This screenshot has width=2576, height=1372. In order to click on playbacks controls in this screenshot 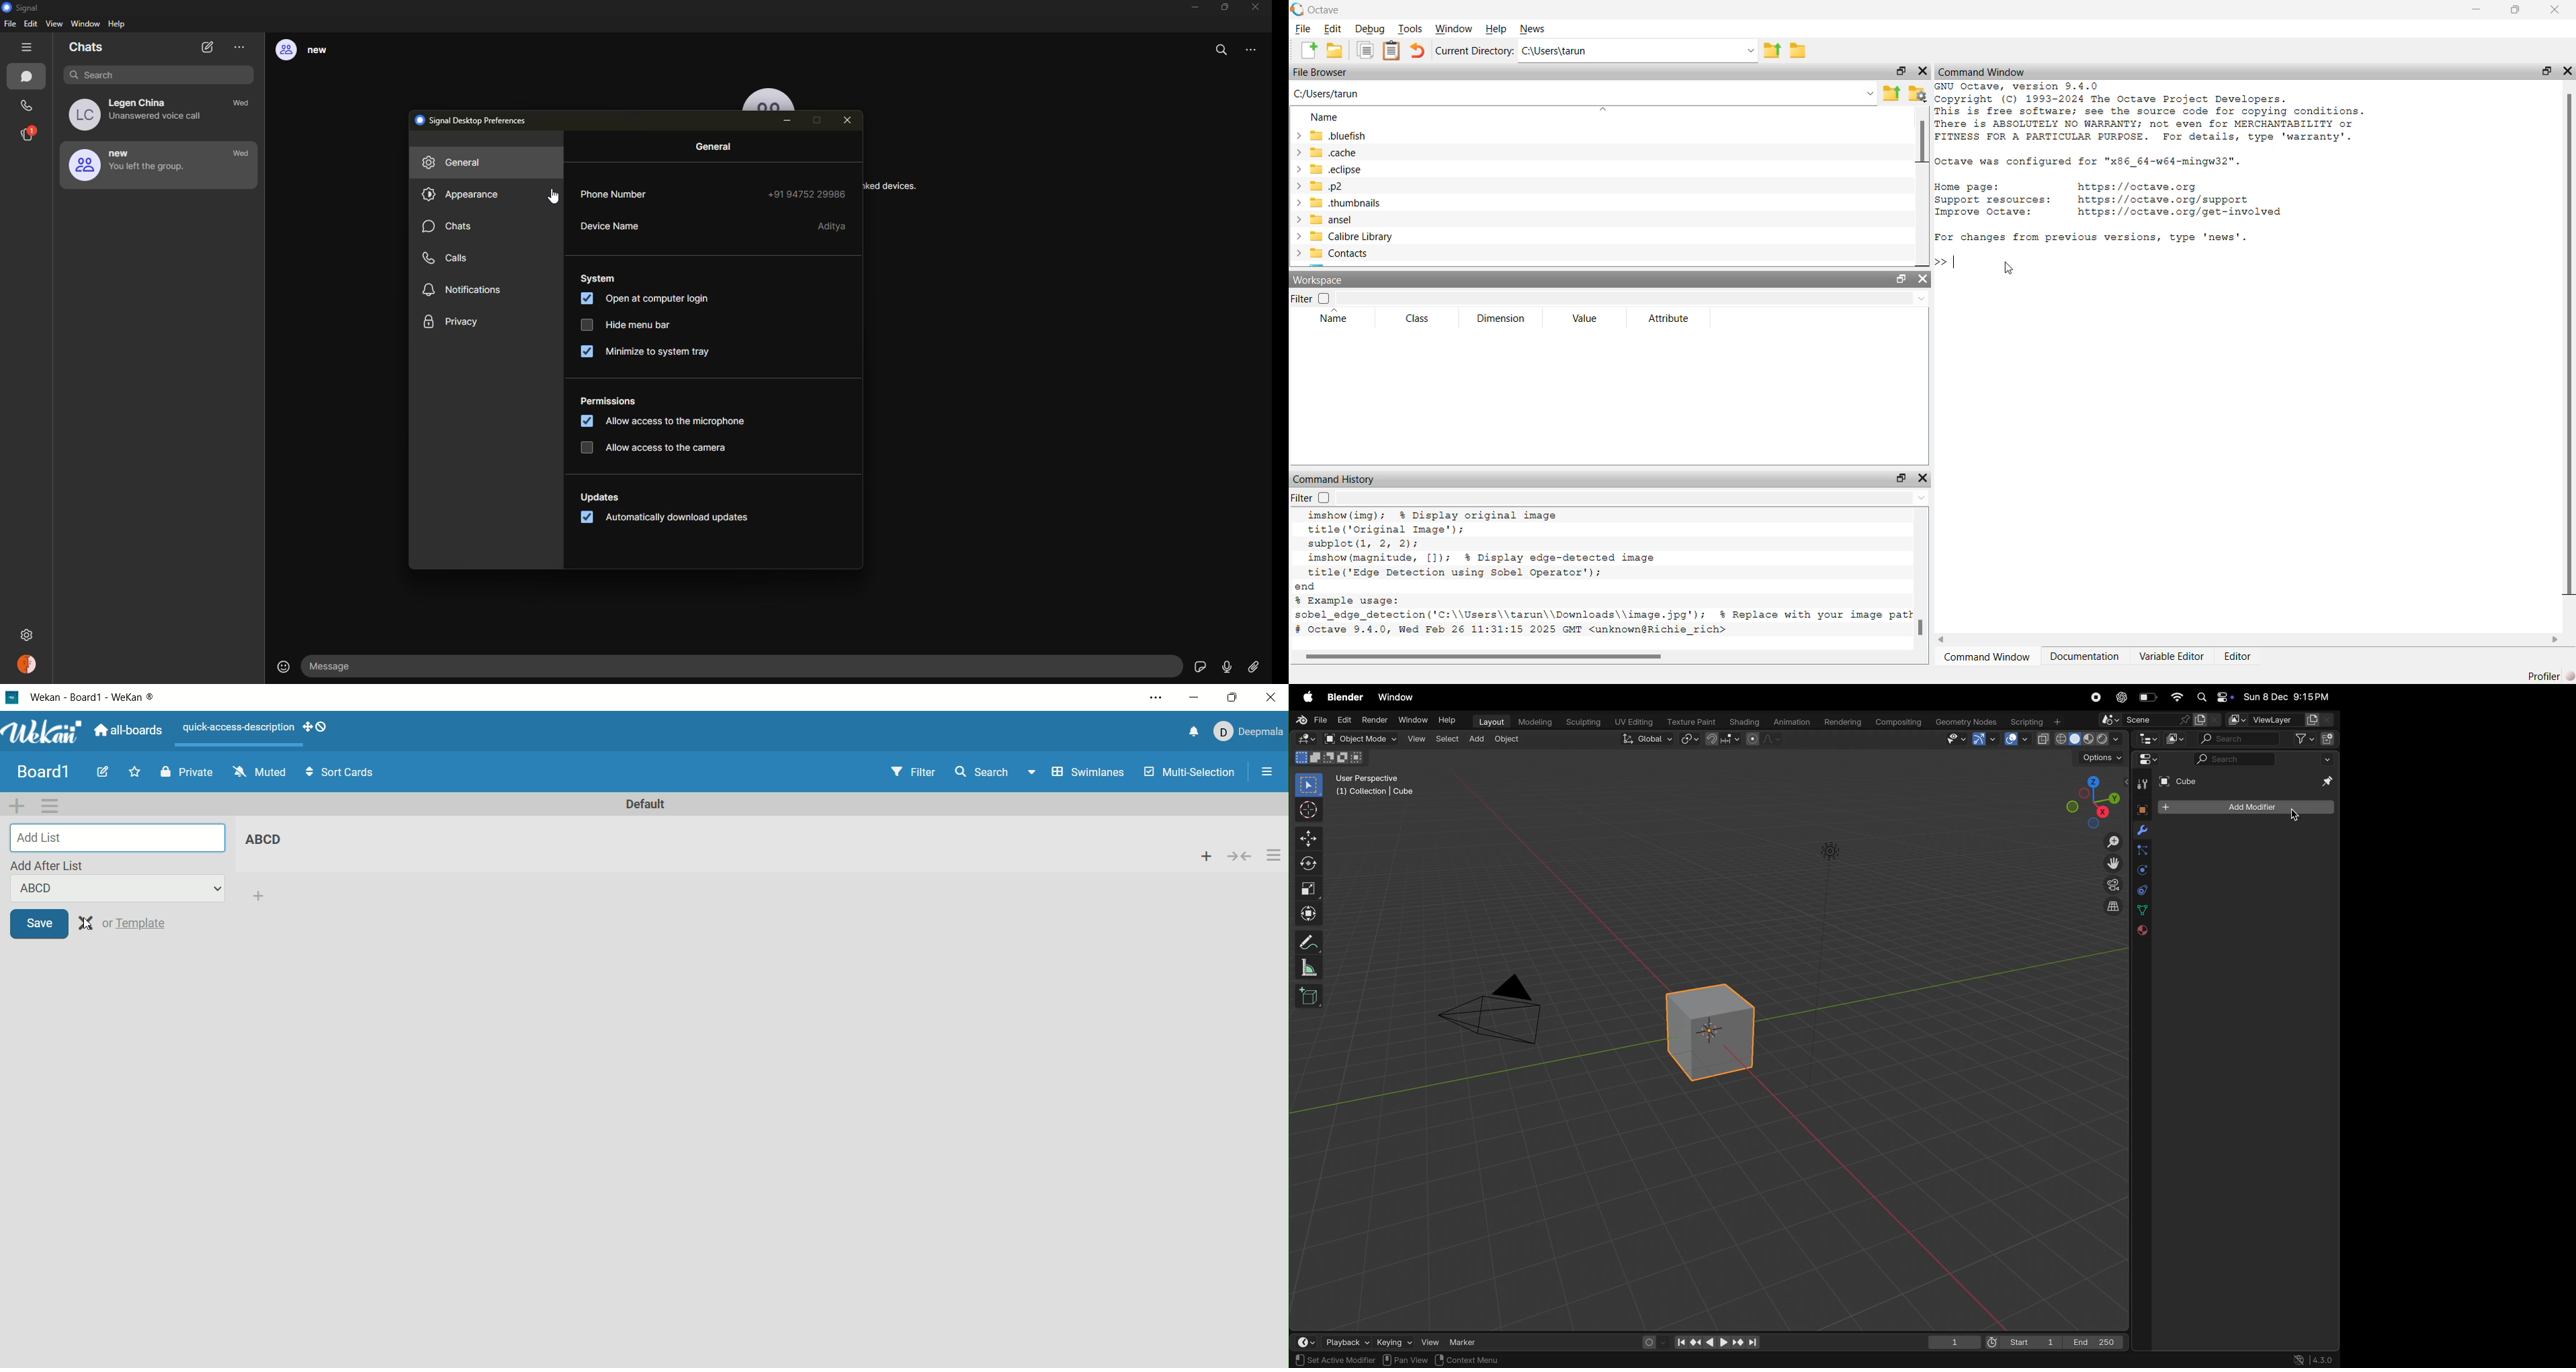, I will do `click(1717, 1343)`.